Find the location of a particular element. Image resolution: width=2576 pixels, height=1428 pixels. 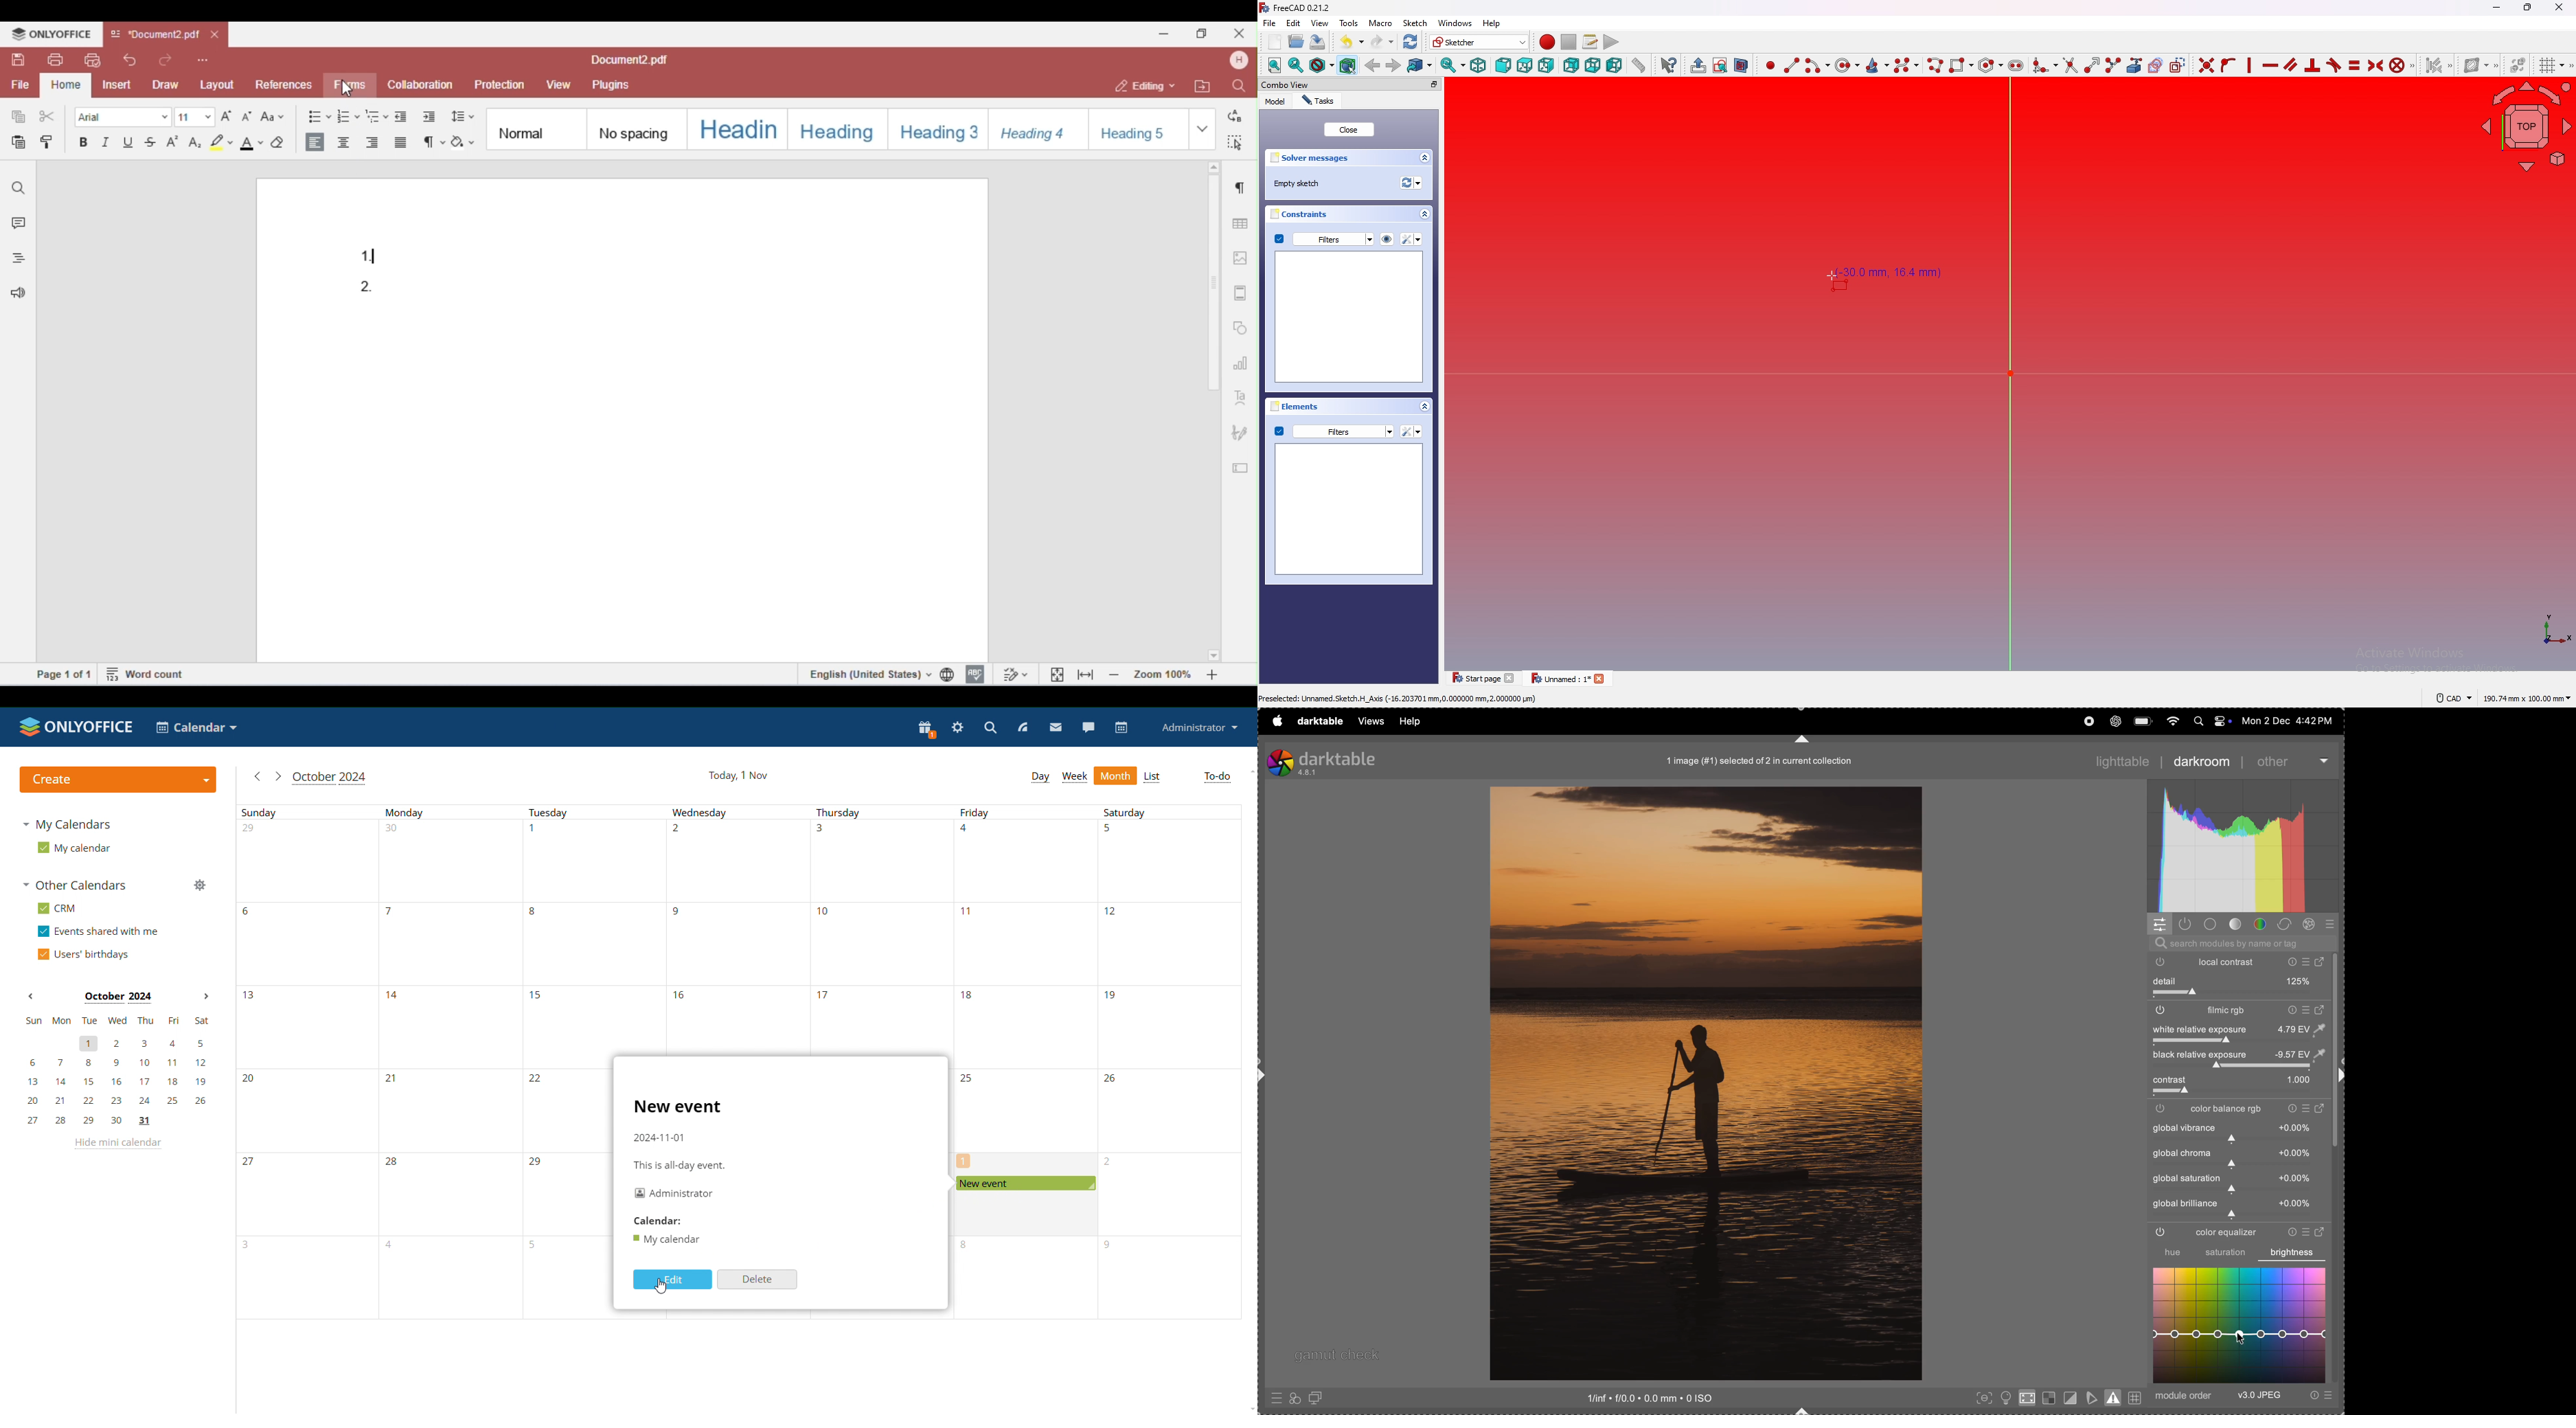

create rectangle is located at coordinates (1961, 65).